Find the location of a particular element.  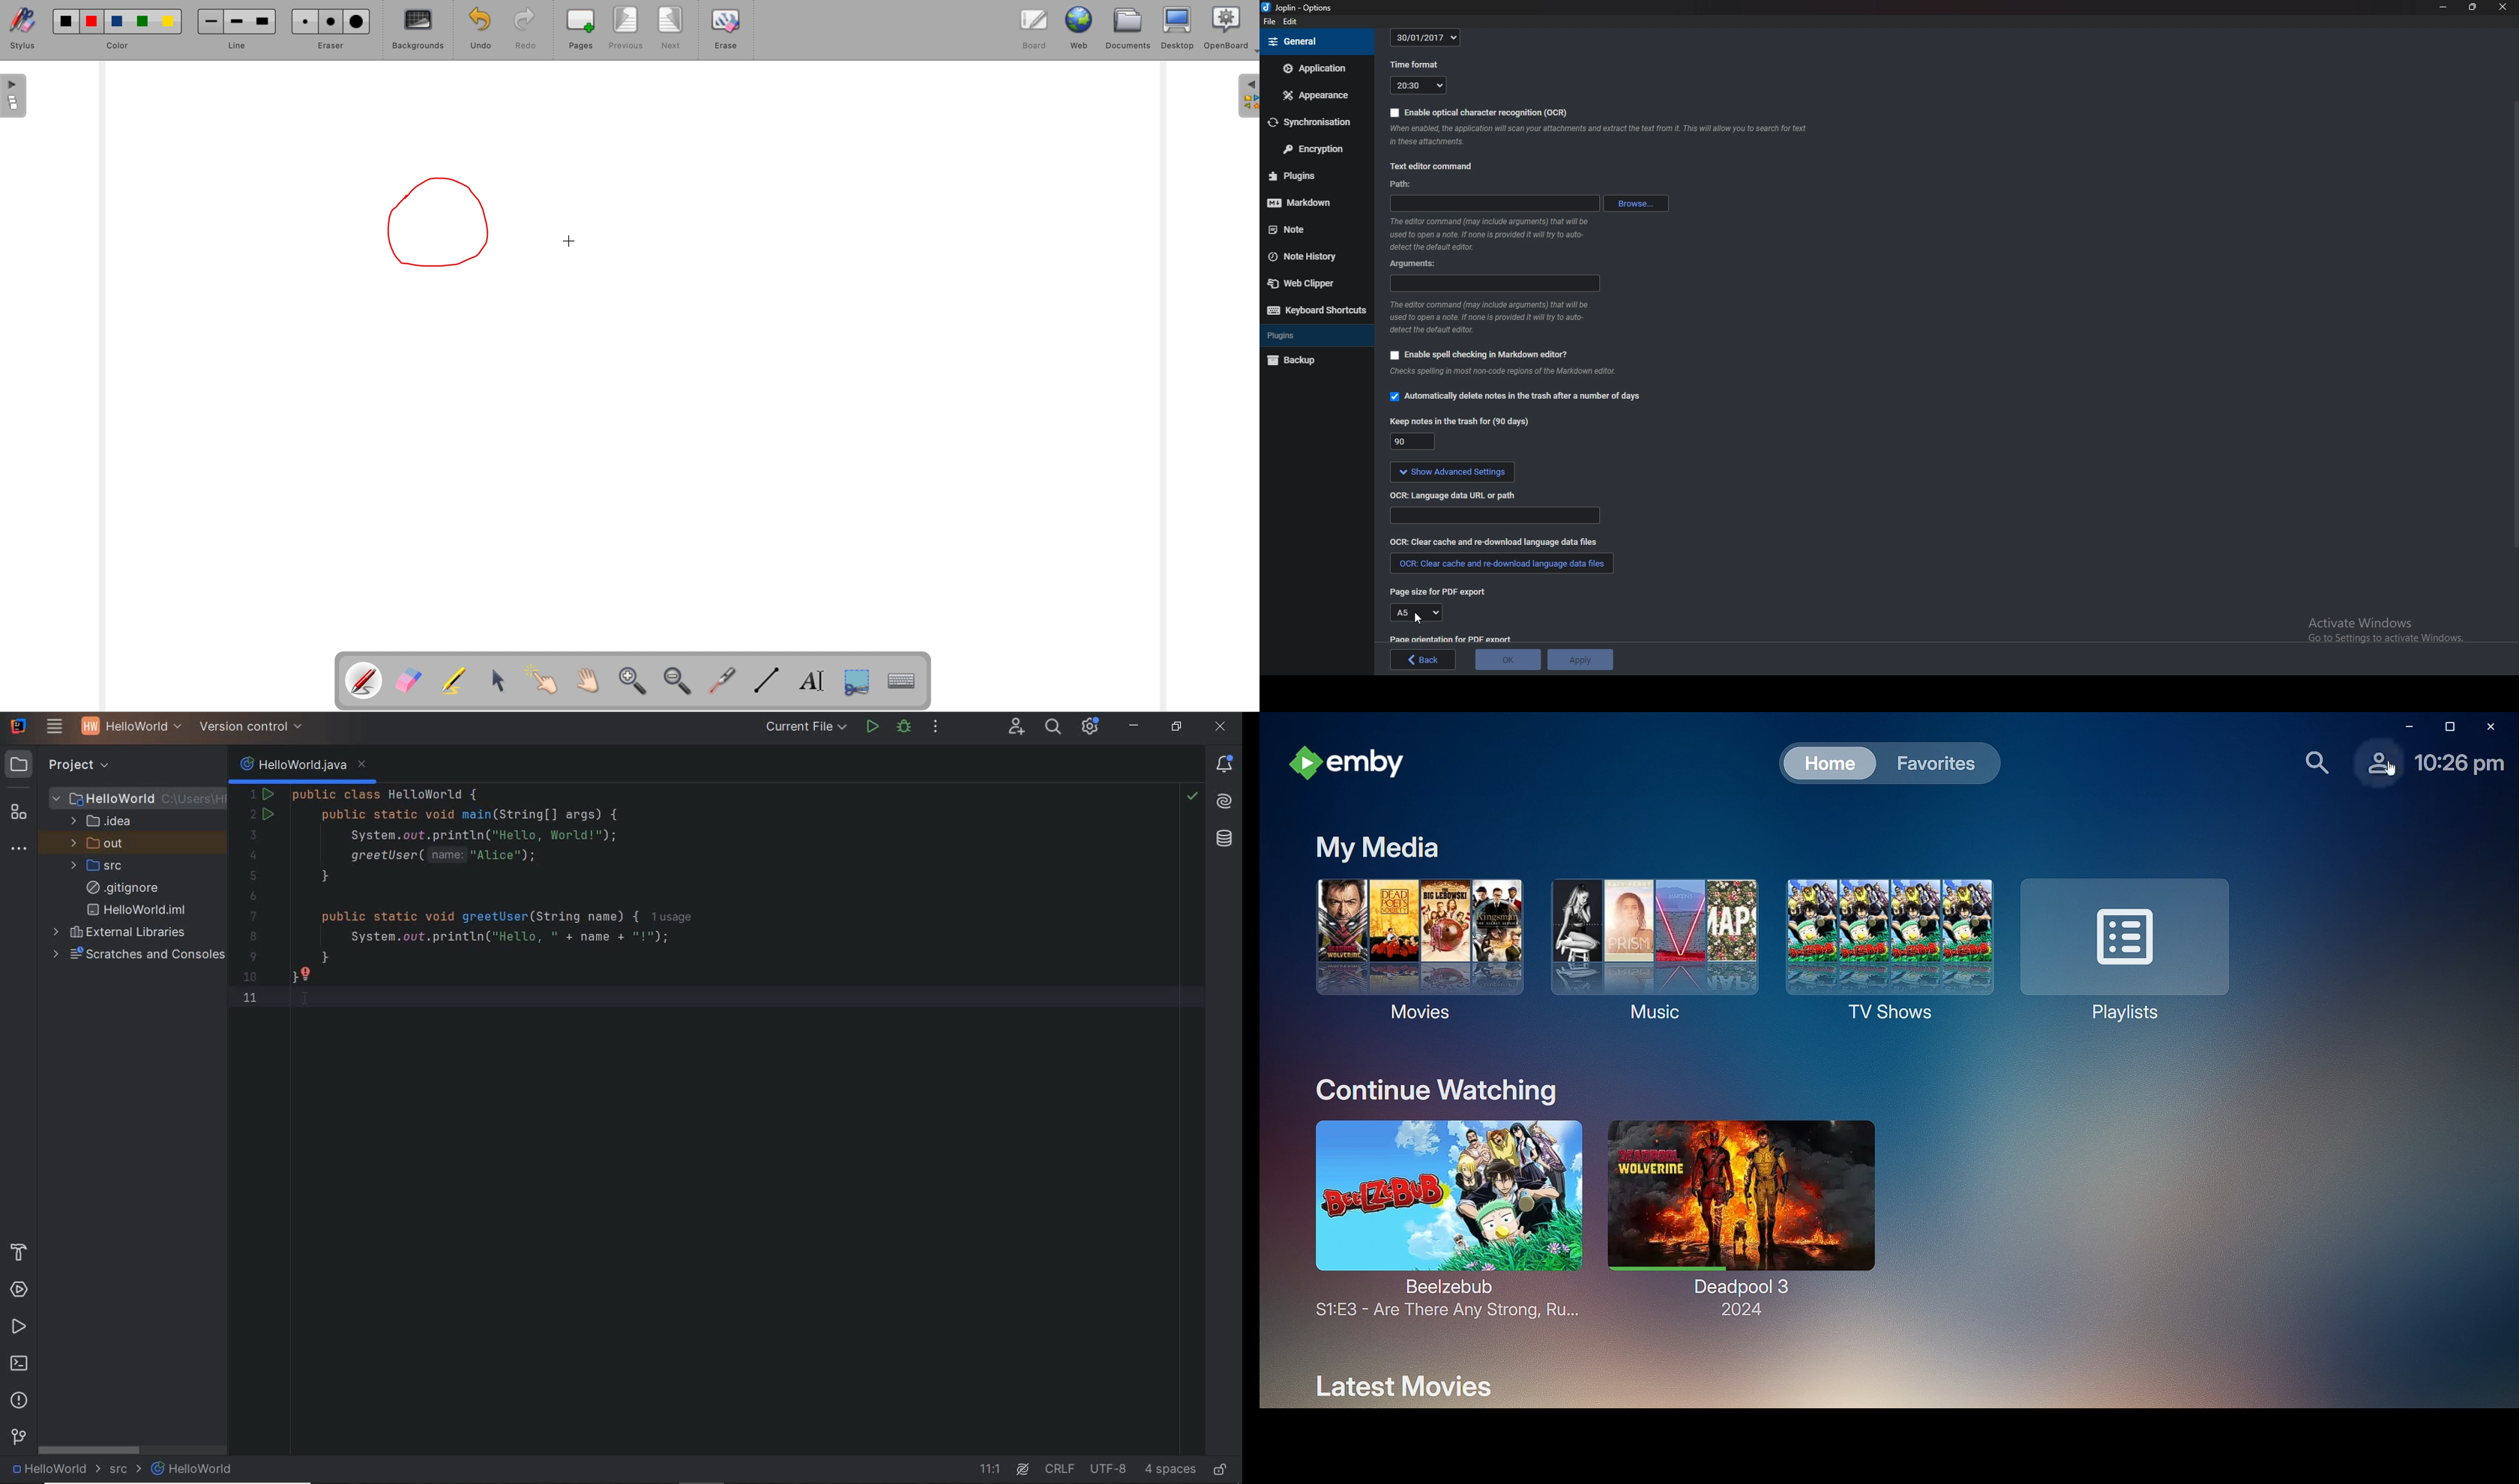

.gitignore is located at coordinates (122, 889).